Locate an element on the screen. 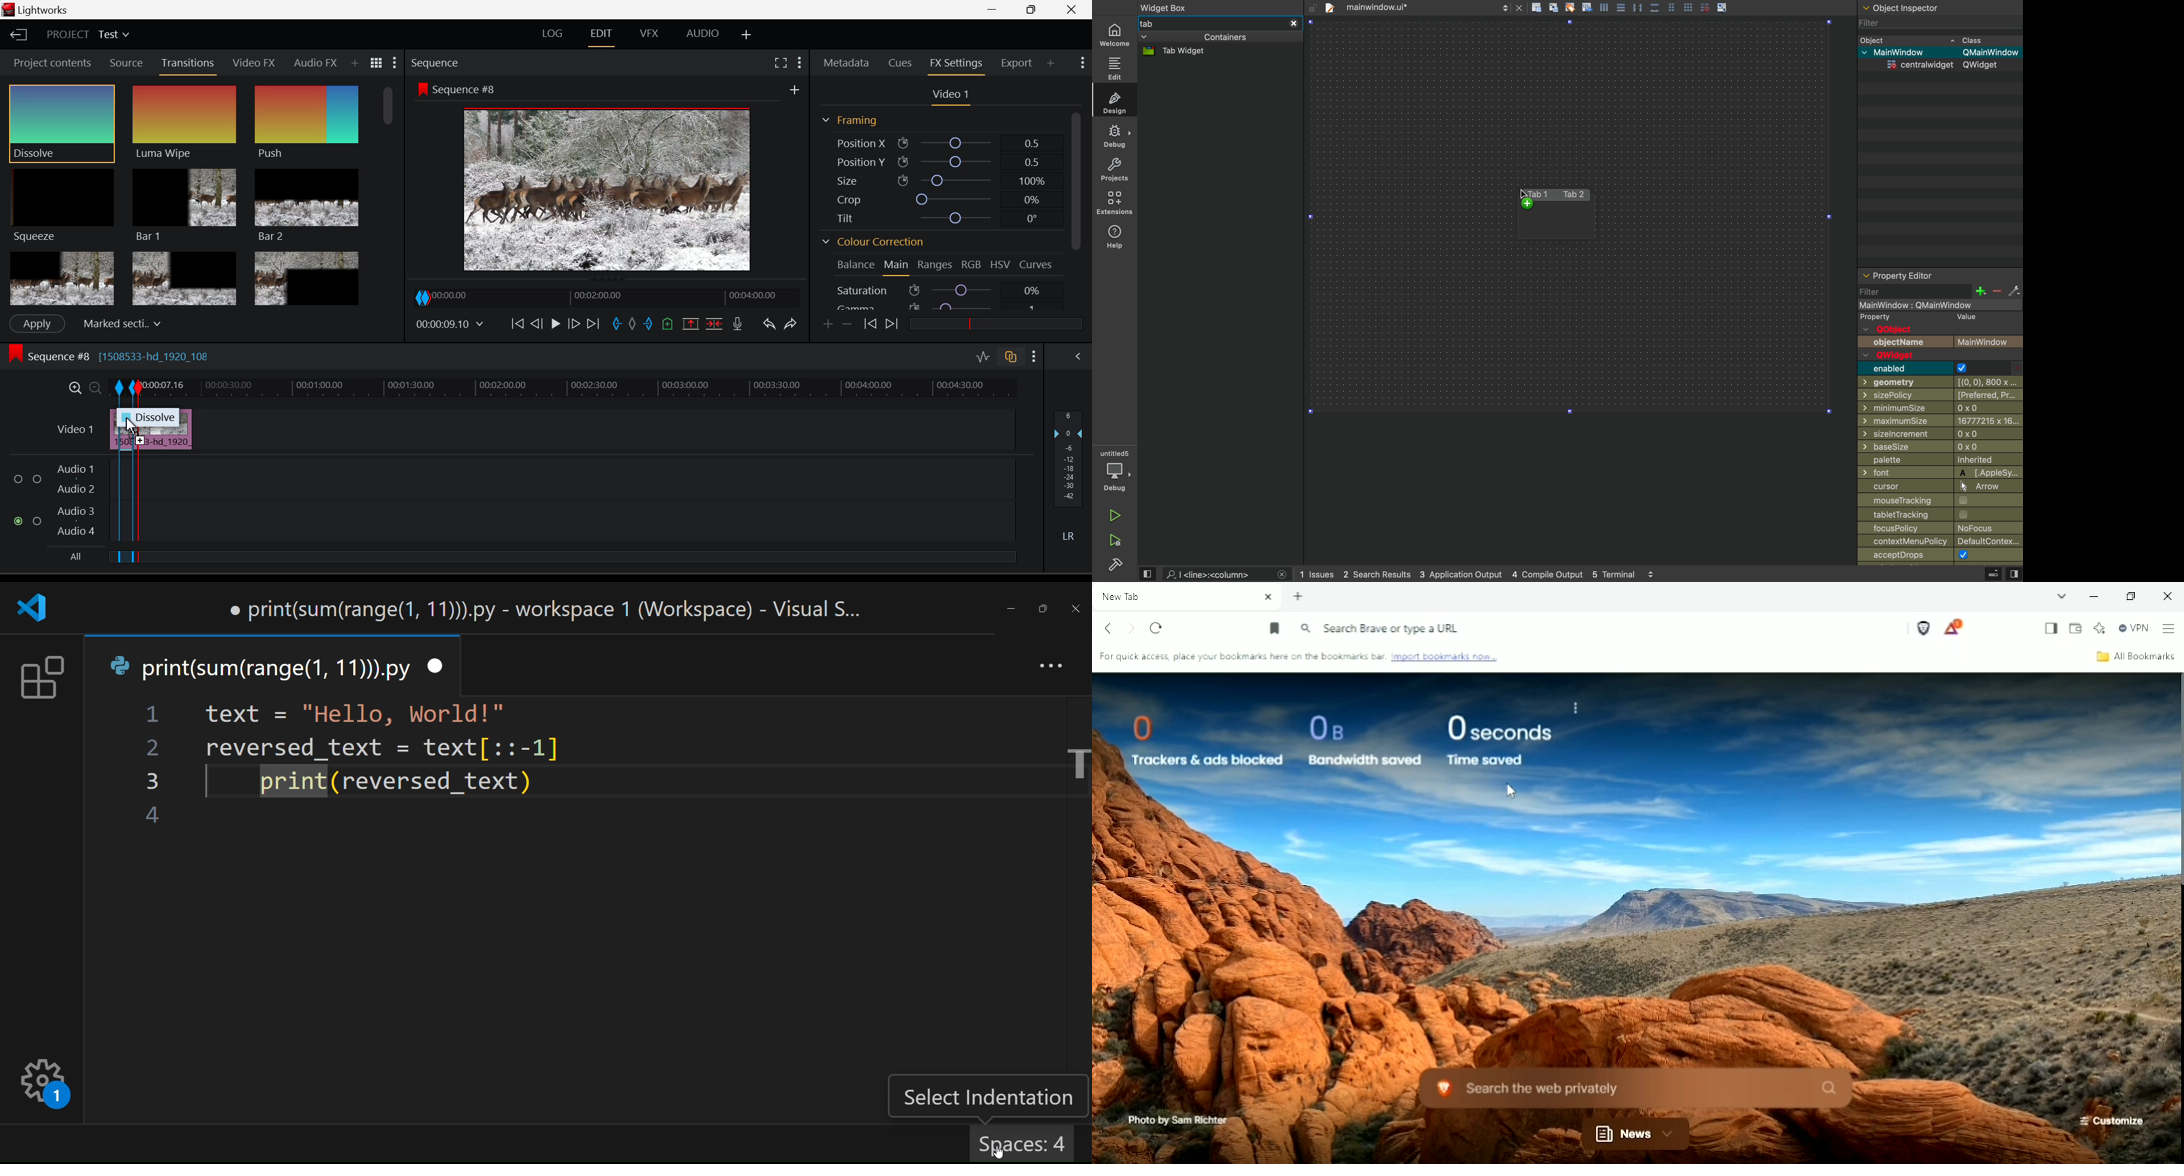 Image resolution: width=2184 pixels, height=1176 pixels. Video FX is located at coordinates (255, 64).